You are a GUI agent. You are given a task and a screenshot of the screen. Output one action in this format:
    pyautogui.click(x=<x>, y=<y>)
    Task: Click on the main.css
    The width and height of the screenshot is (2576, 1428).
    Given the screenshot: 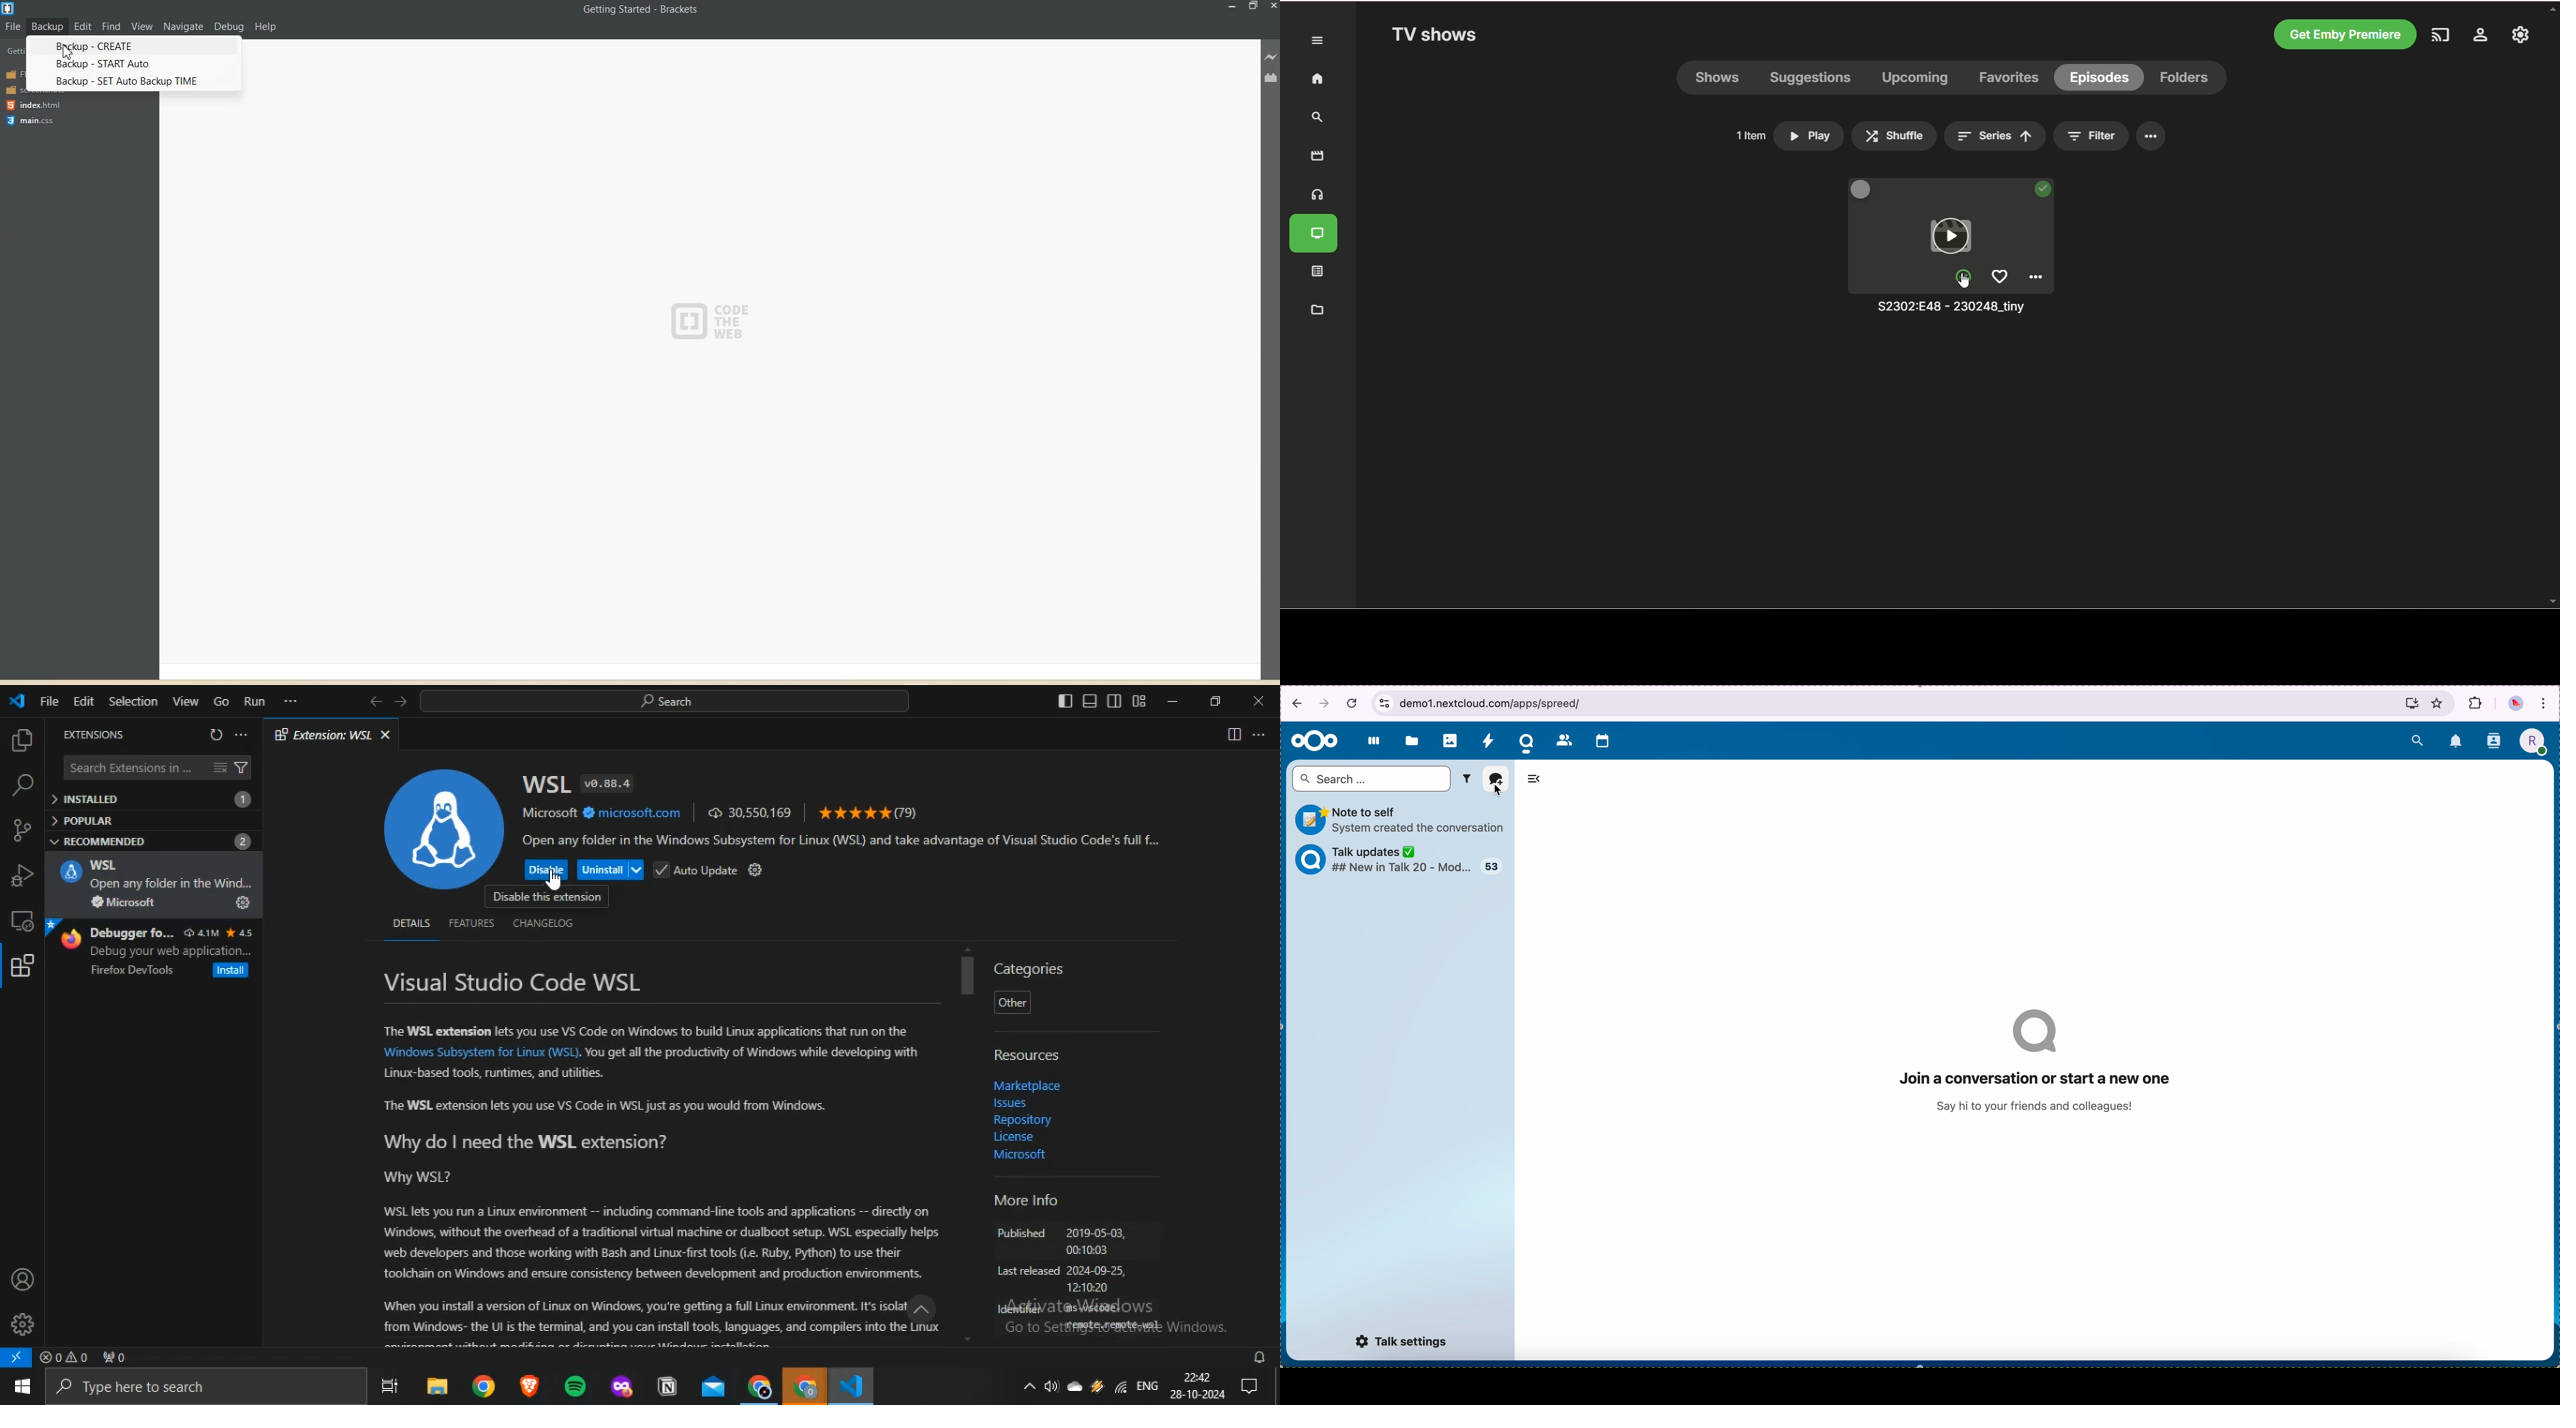 What is the action you would take?
    pyautogui.click(x=33, y=121)
    